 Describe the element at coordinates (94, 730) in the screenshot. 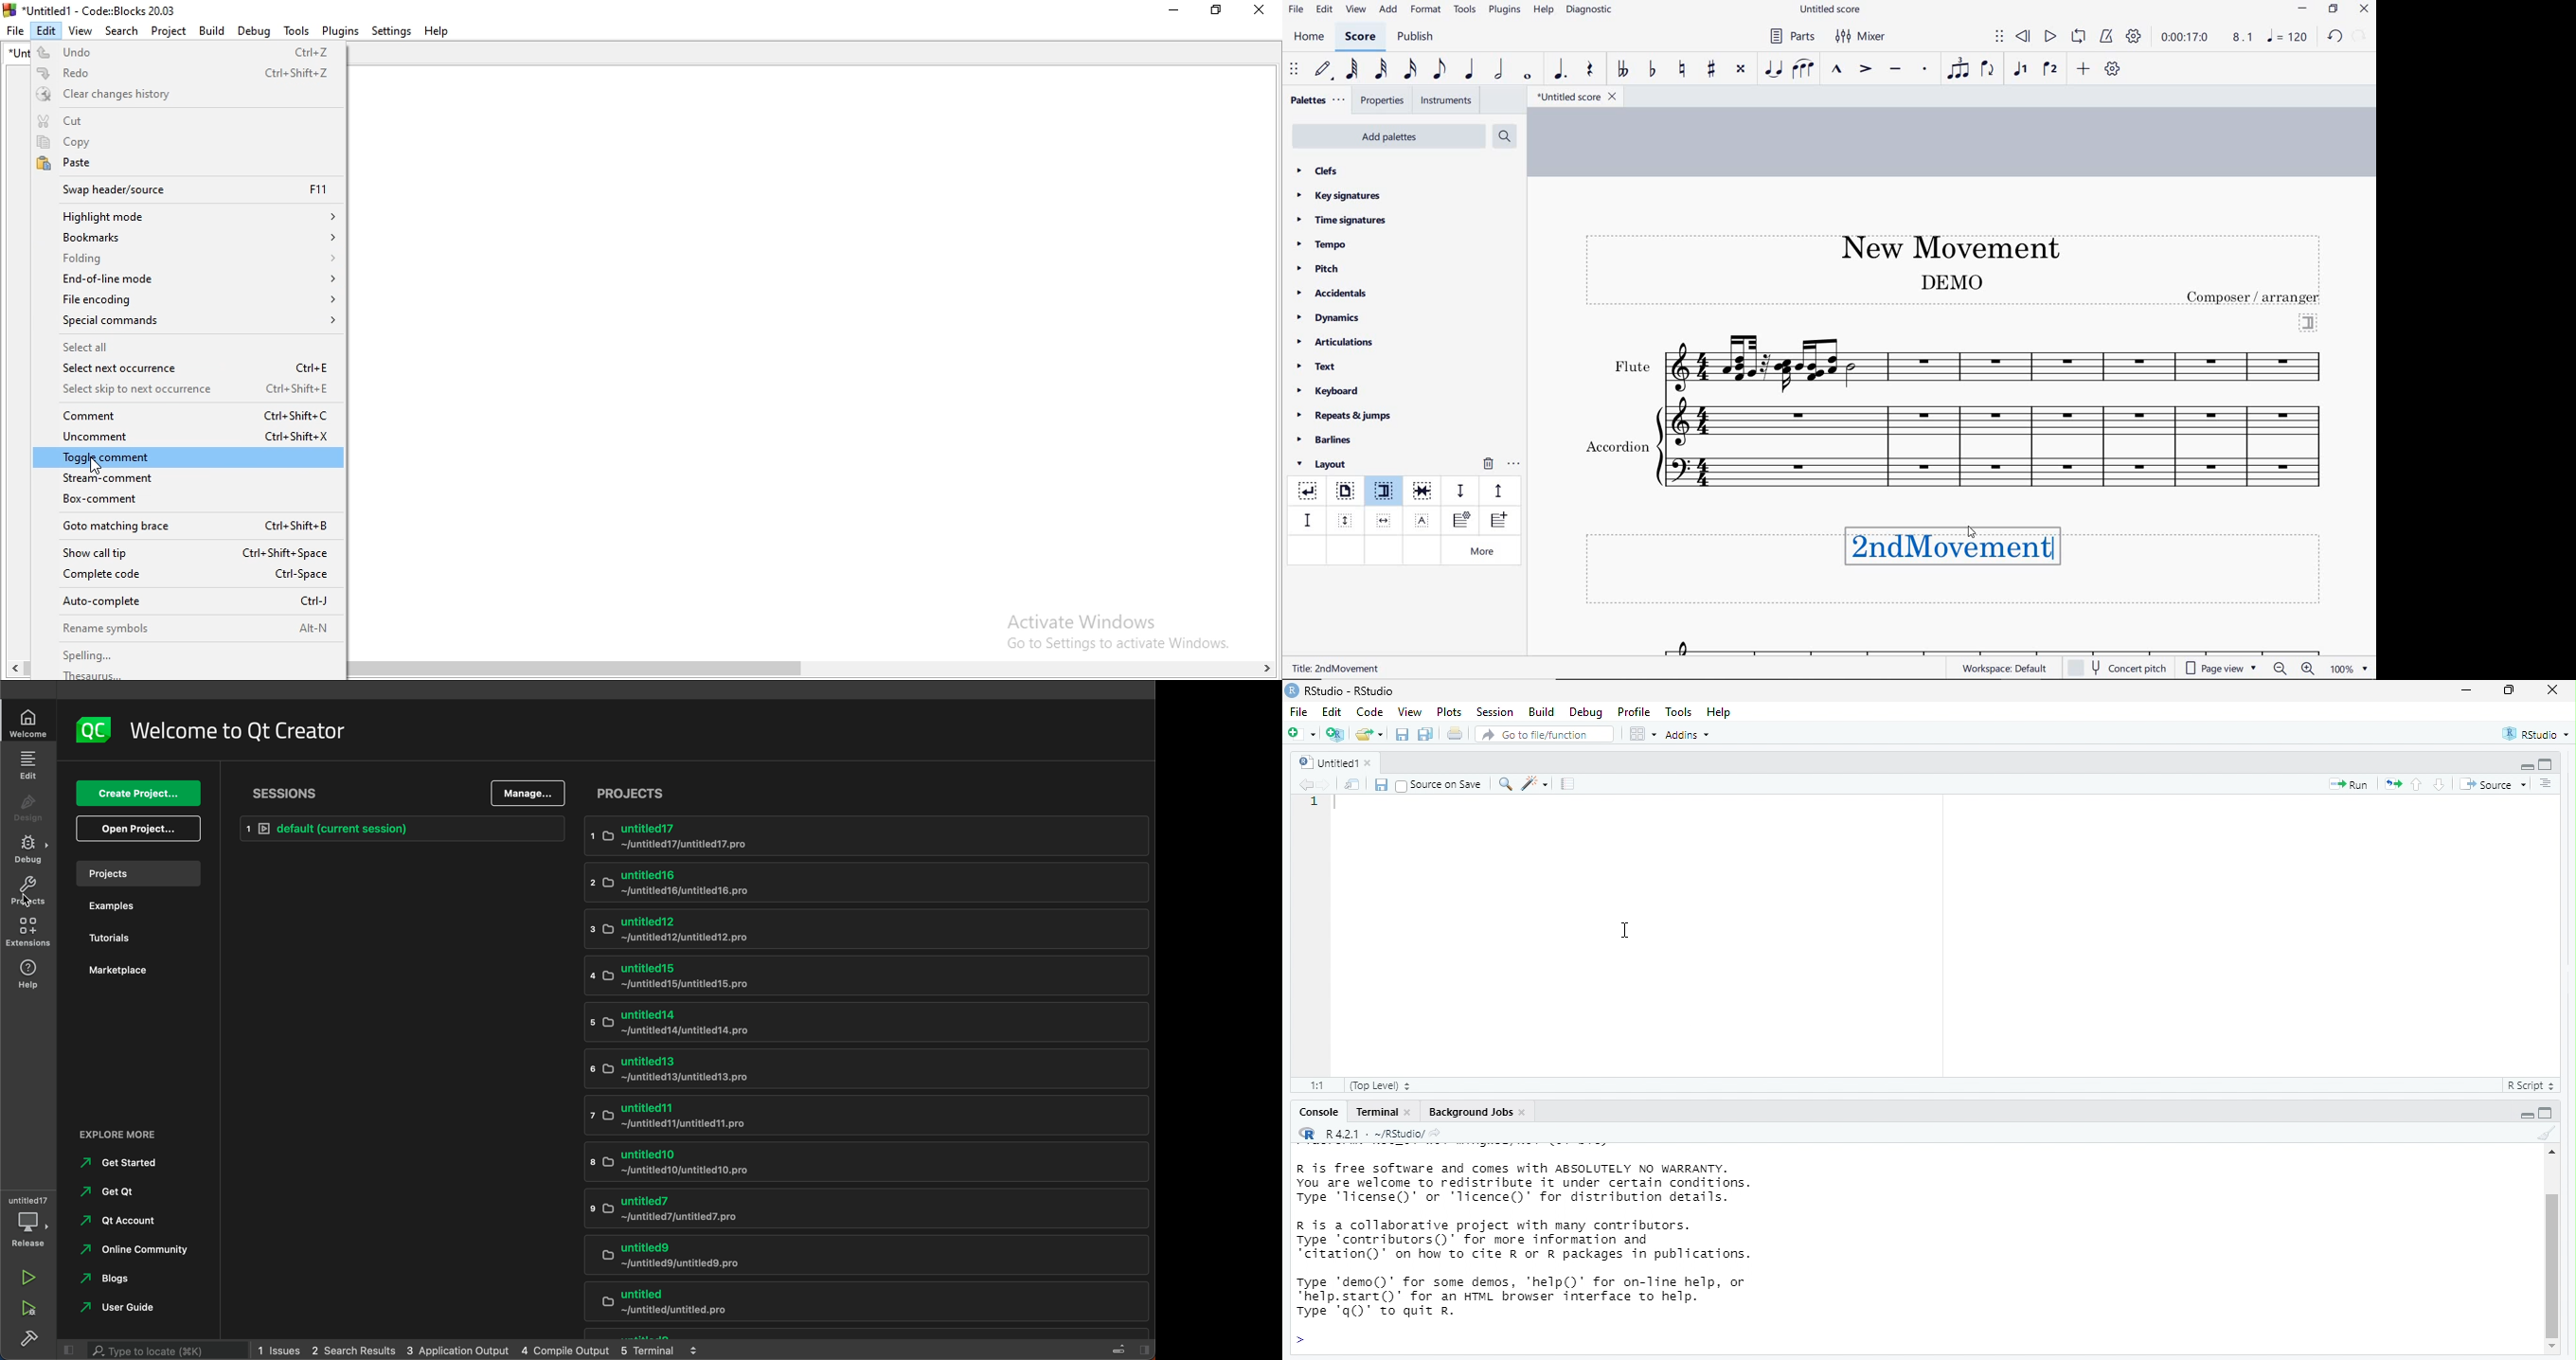

I see `logo` at that location.